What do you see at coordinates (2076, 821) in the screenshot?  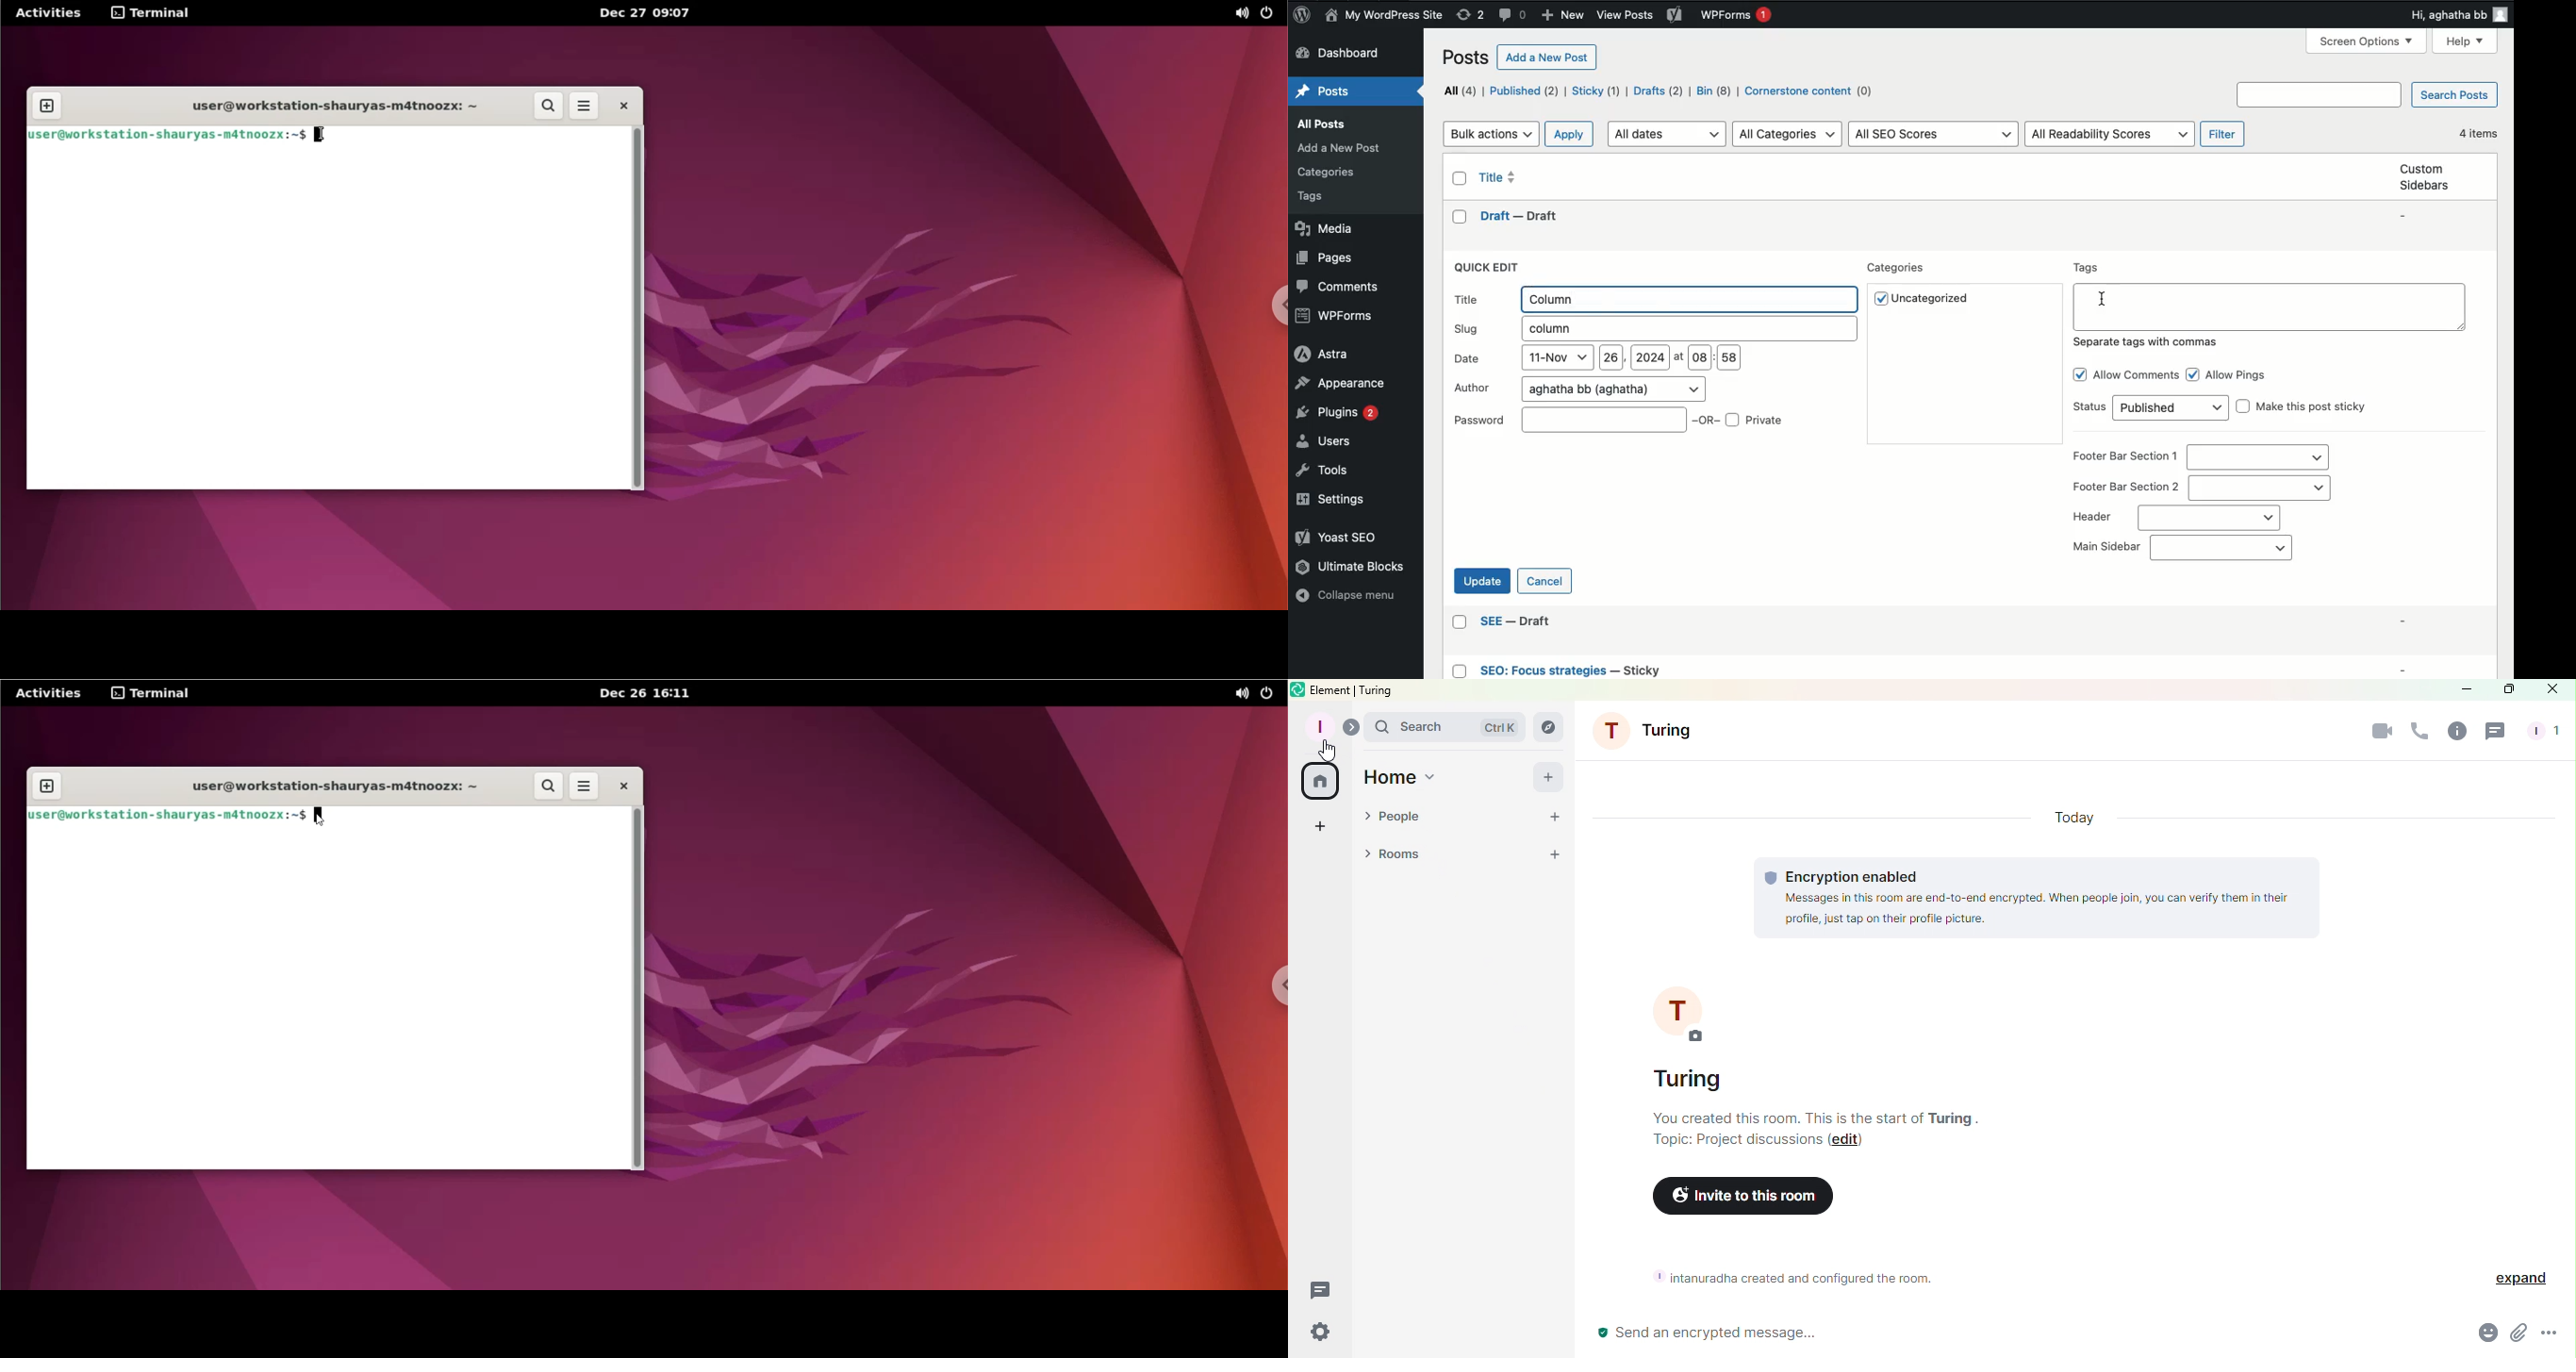 I see `Today` at bounding box center [2076, 821].